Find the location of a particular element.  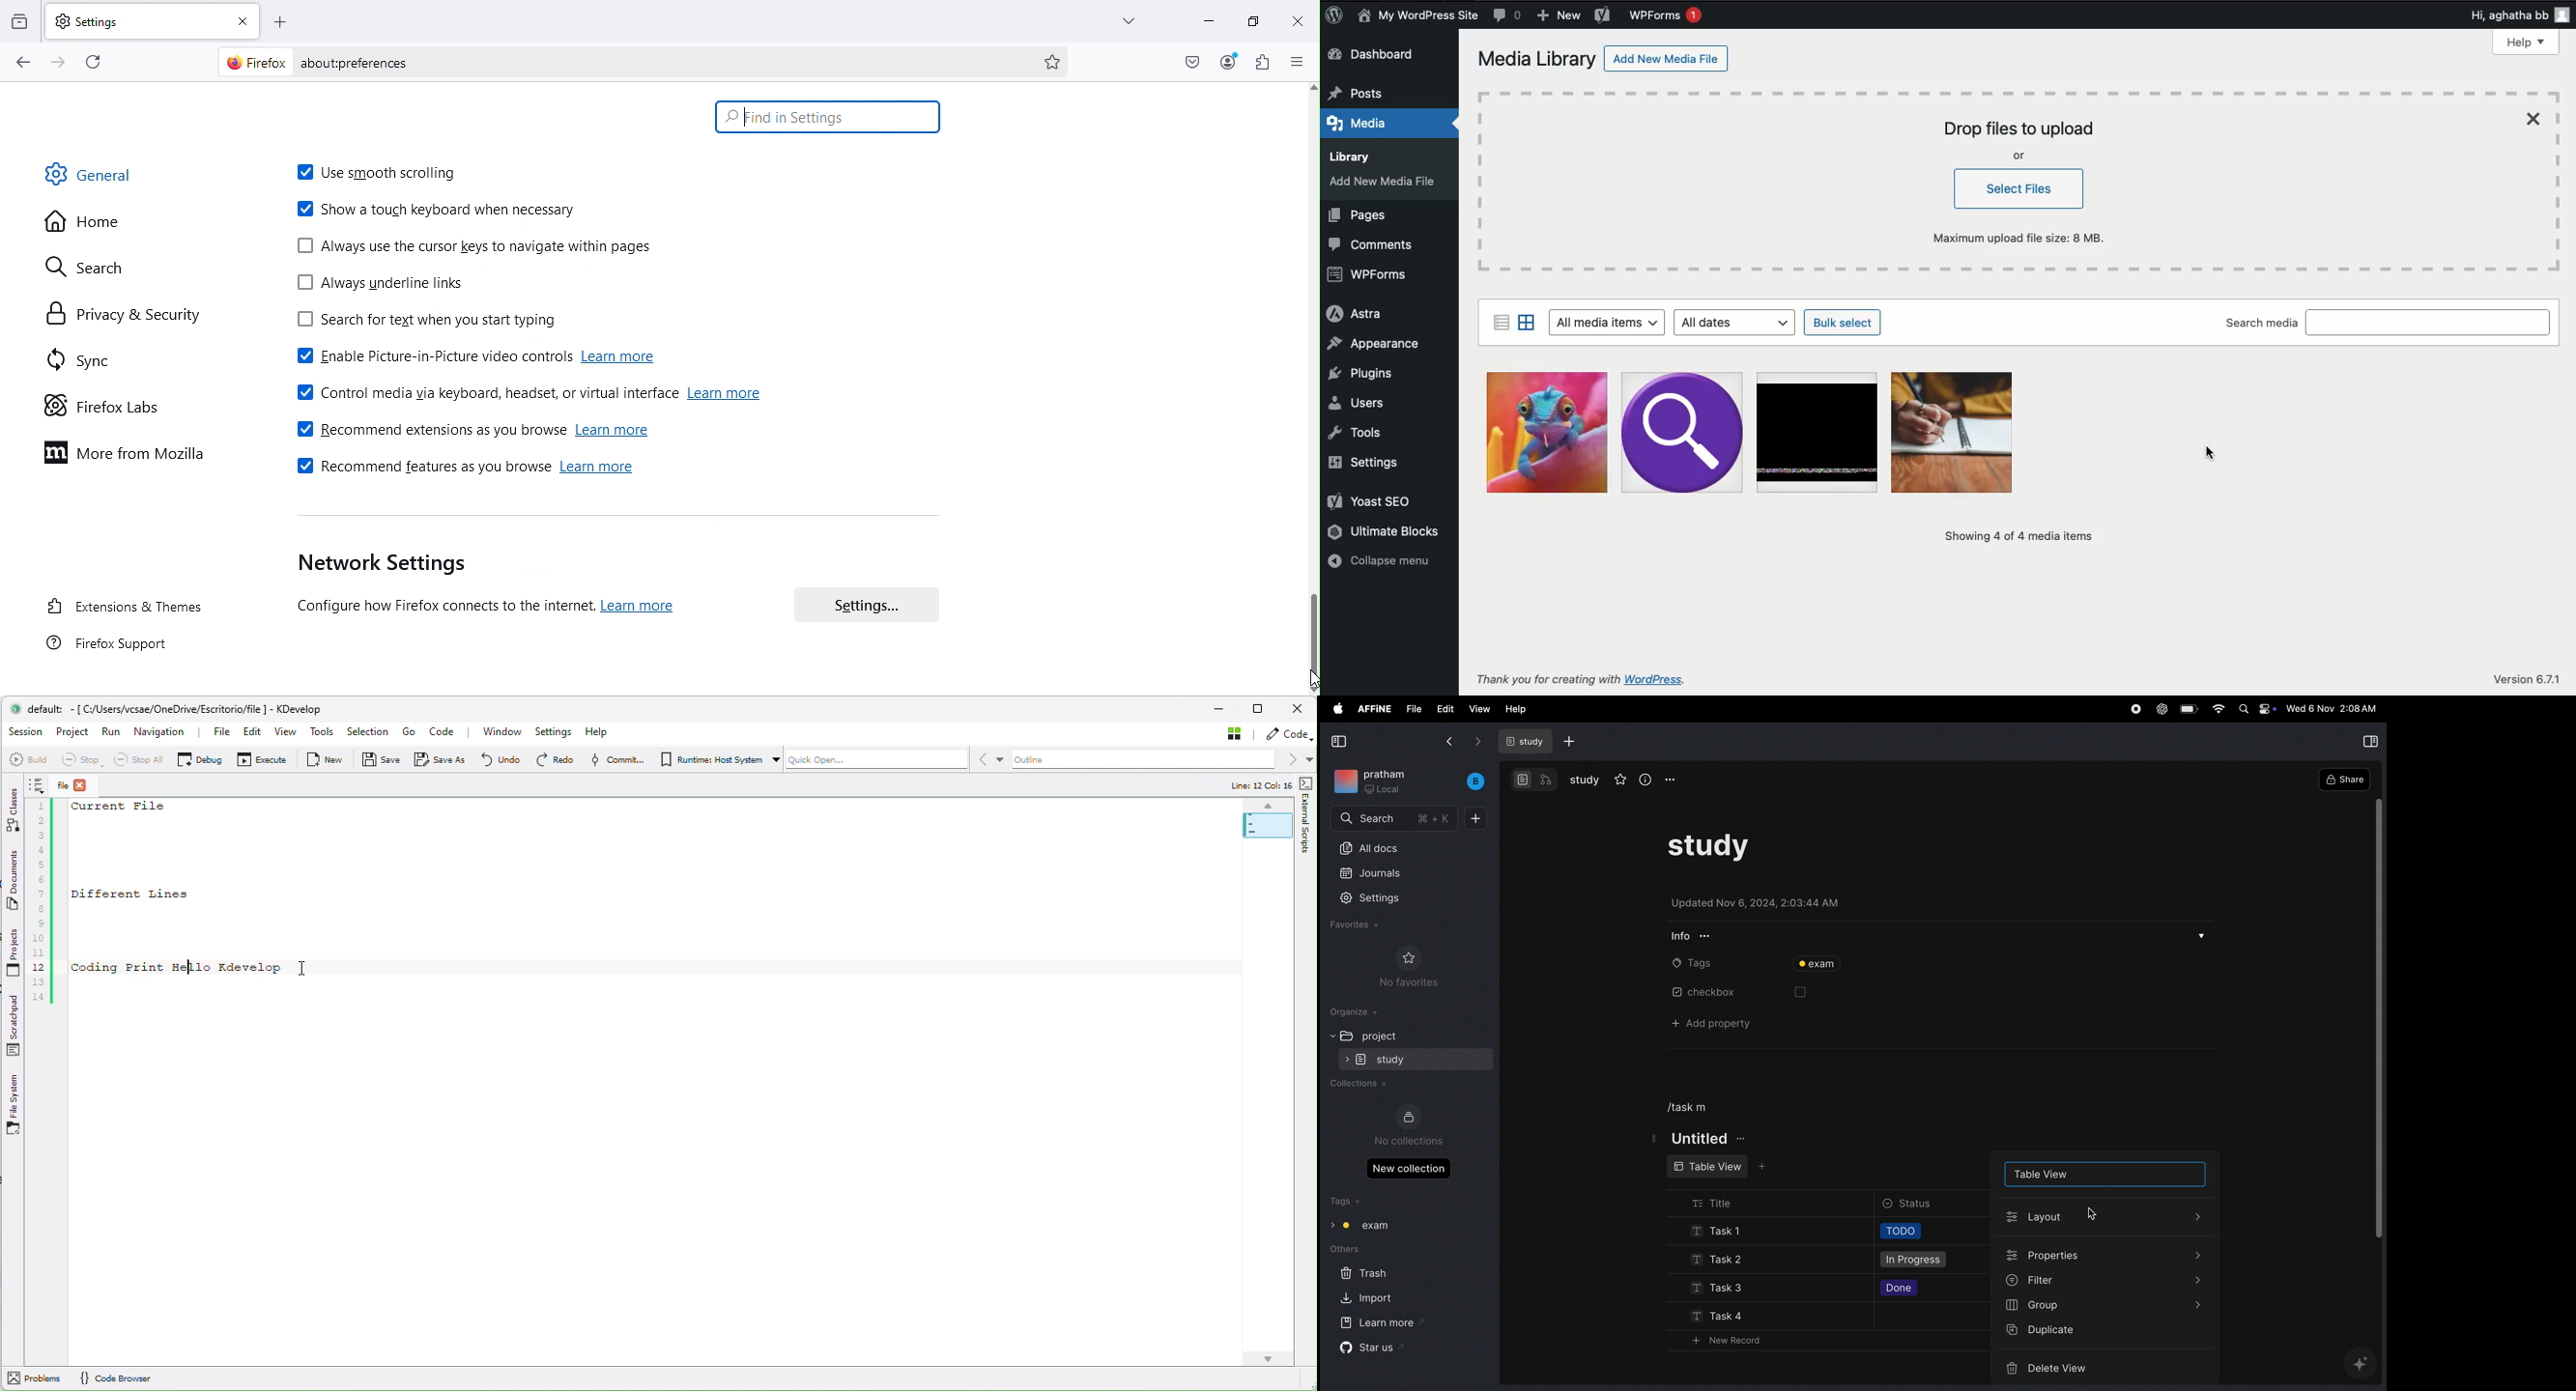

info is located at coordinates (1645, 780).